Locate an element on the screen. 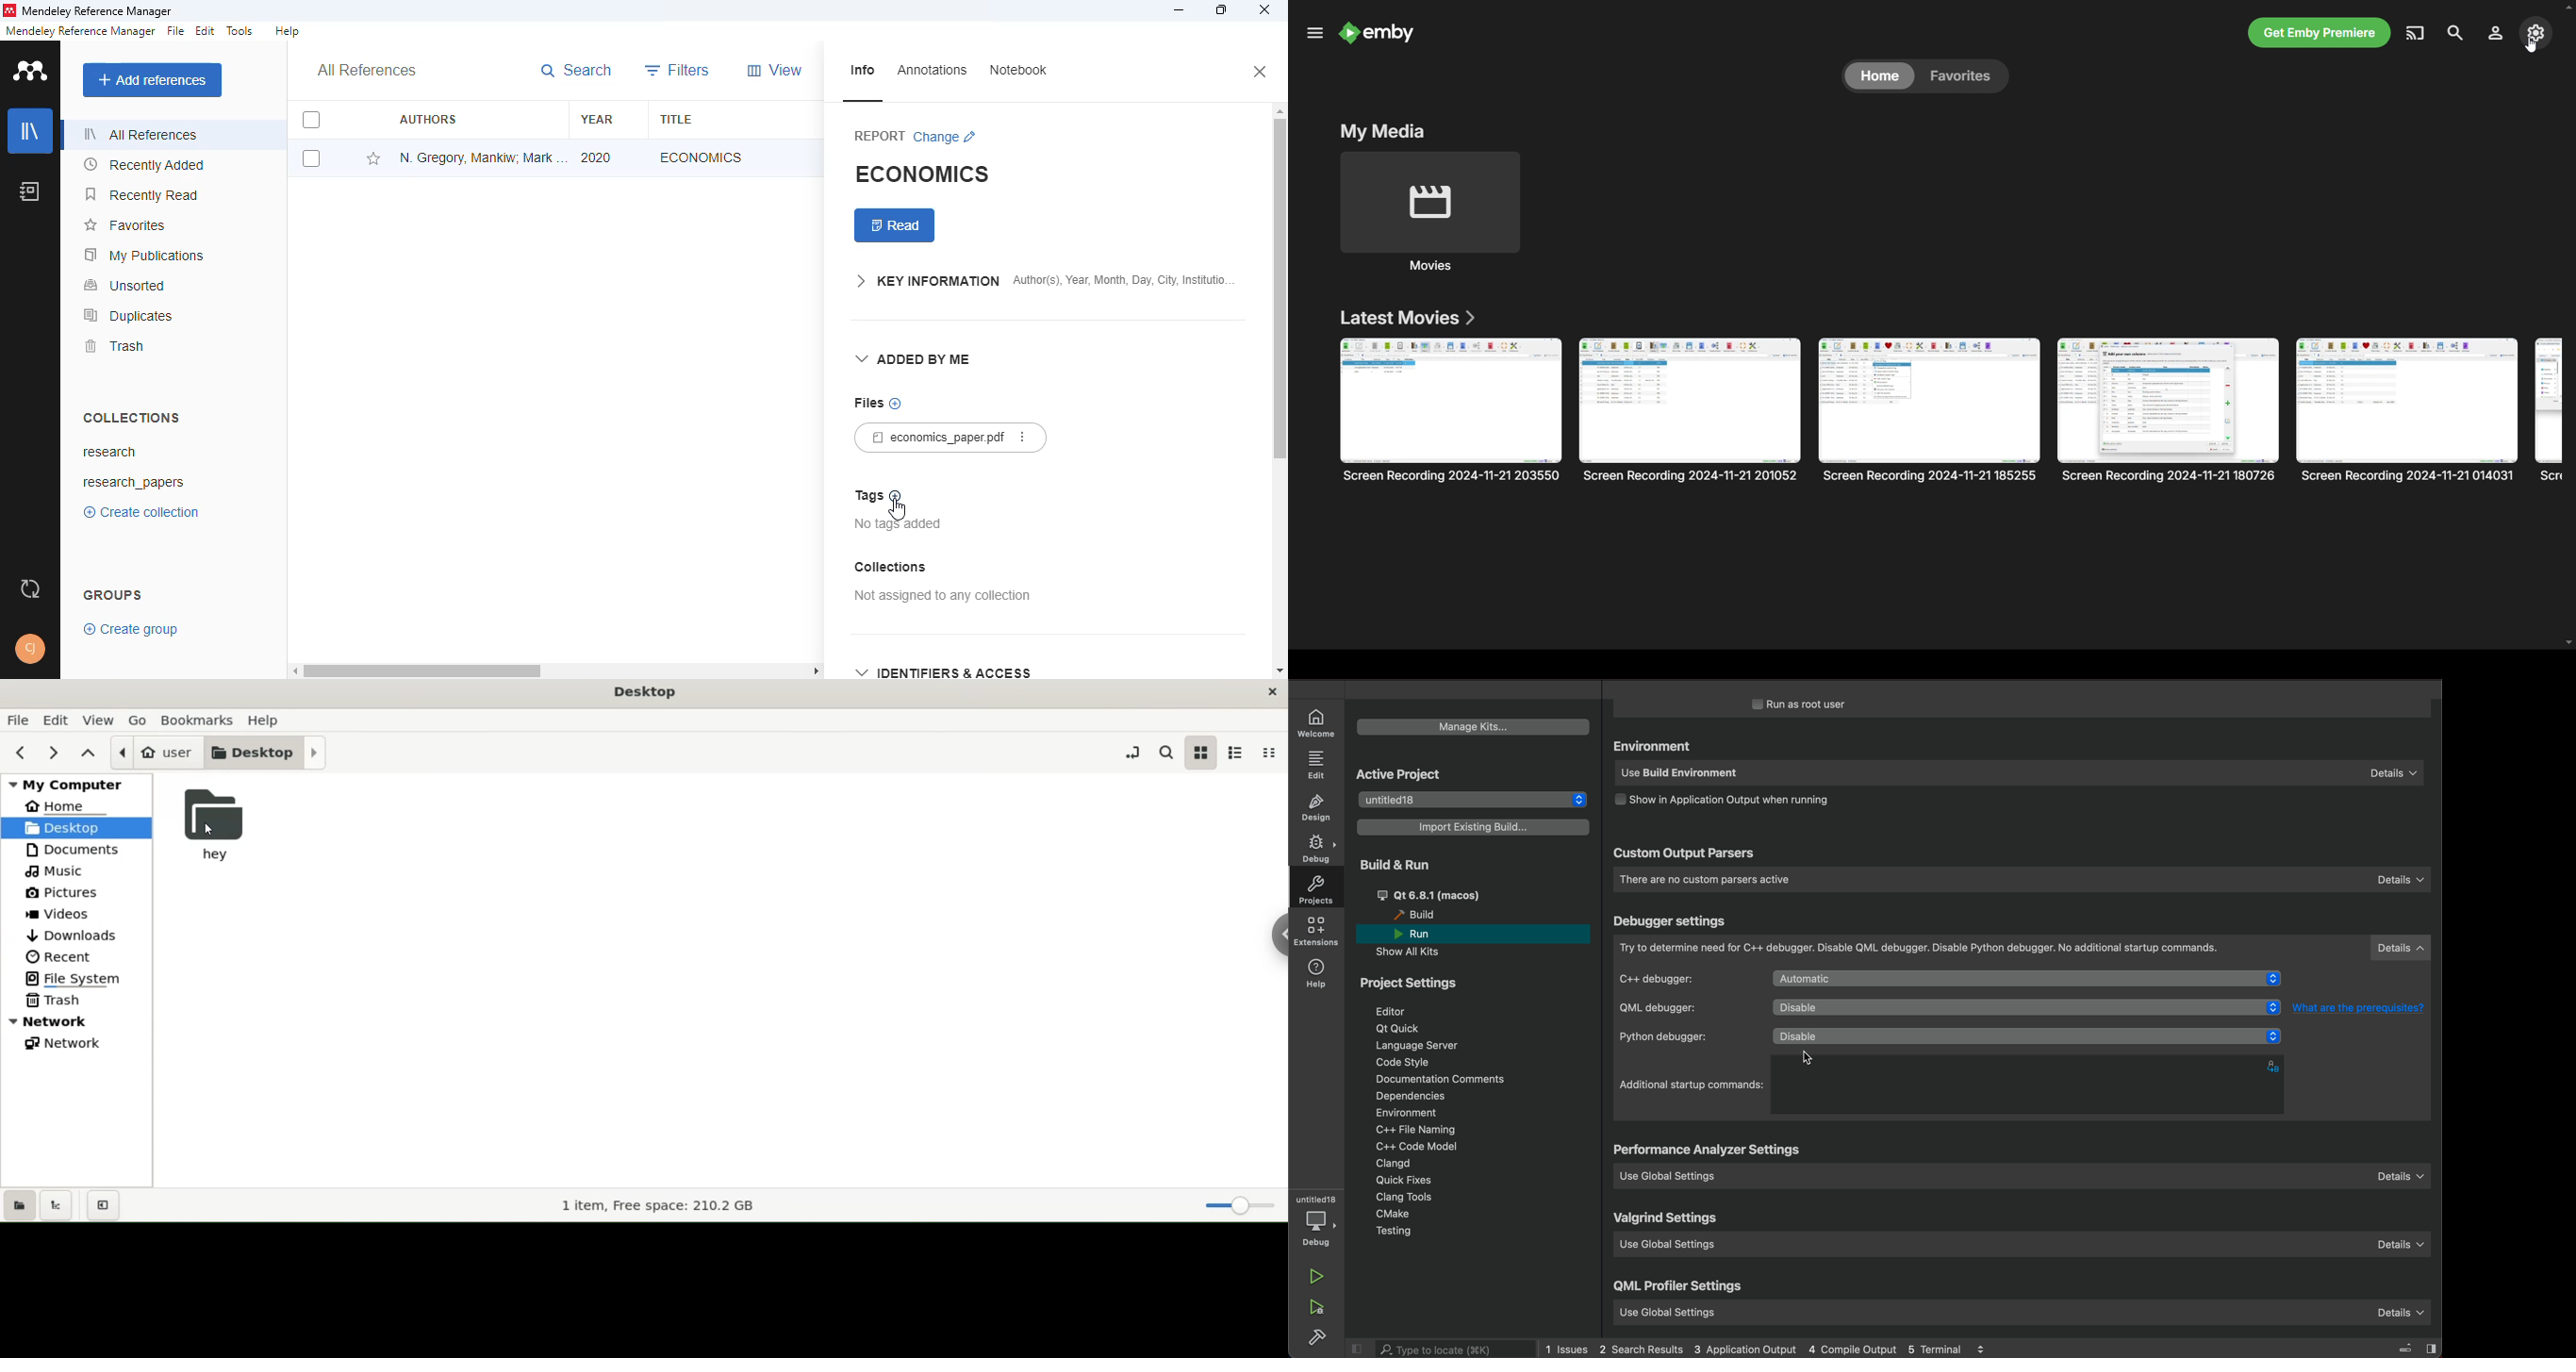 Image resolution: width=2576 pixels, height=1372 pixels. recently added is located at coordinates (142, 165).